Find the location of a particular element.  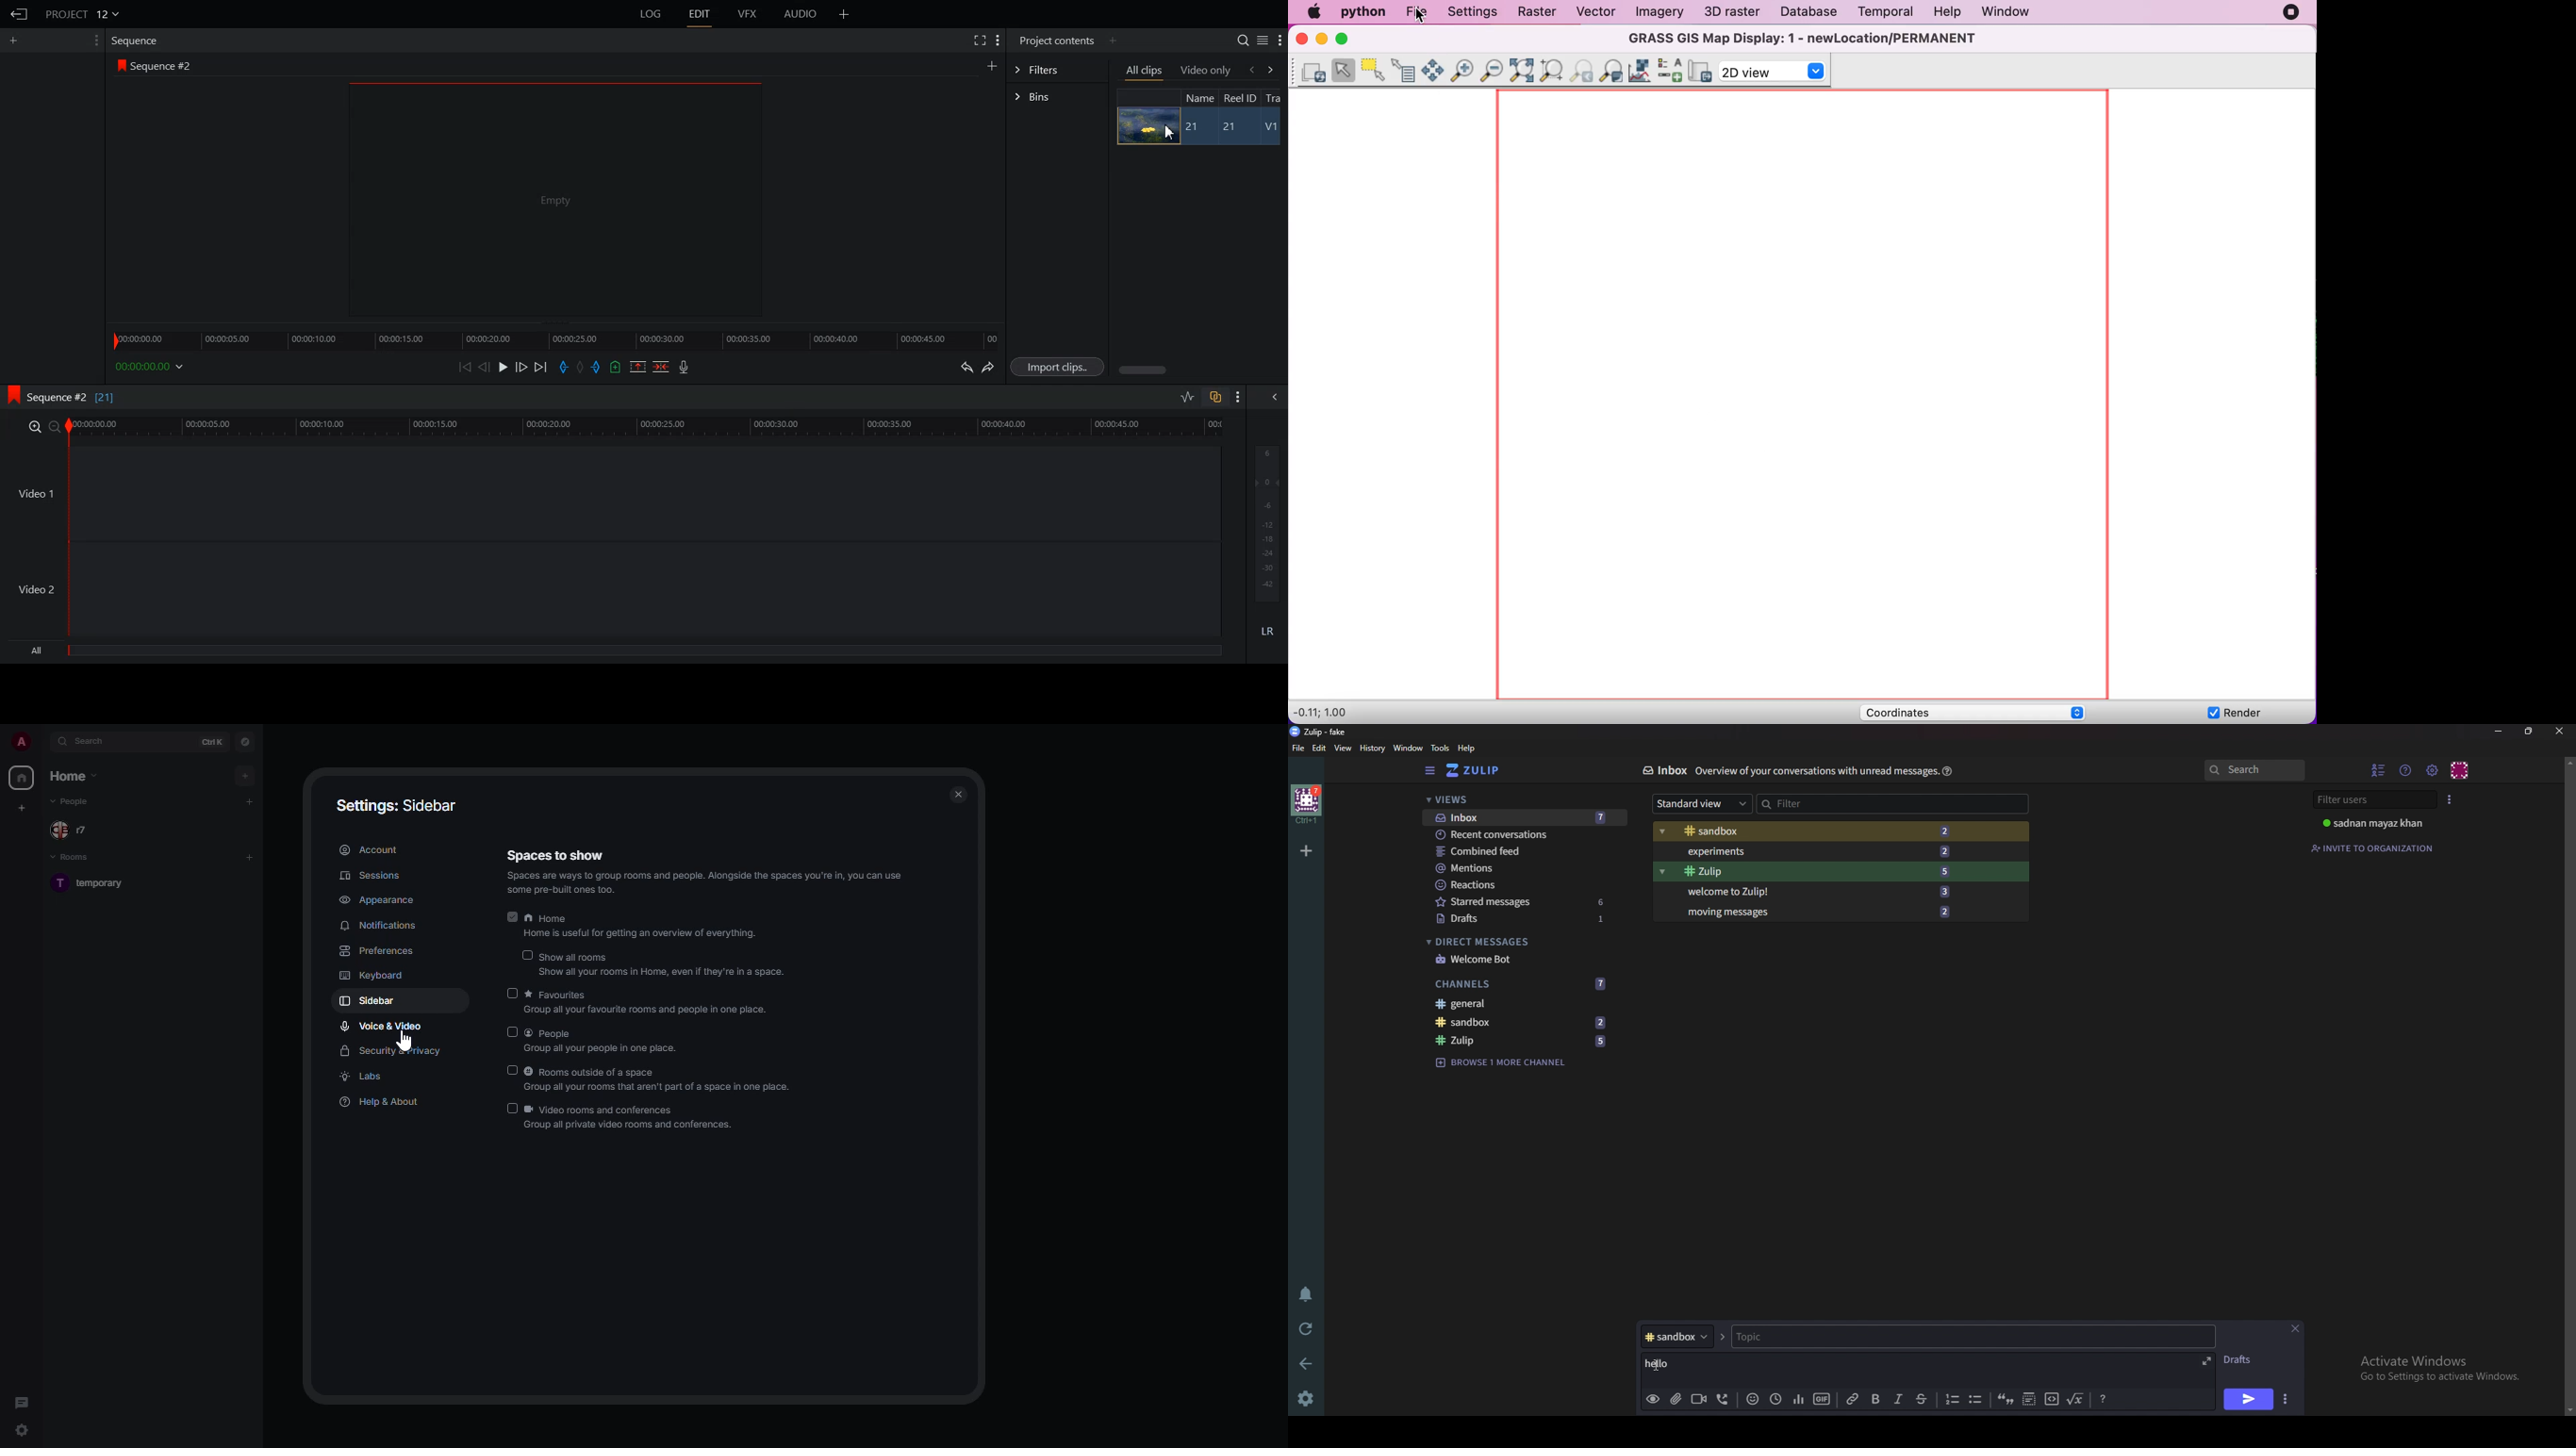

Add panel is located at coordinates (17, 40).